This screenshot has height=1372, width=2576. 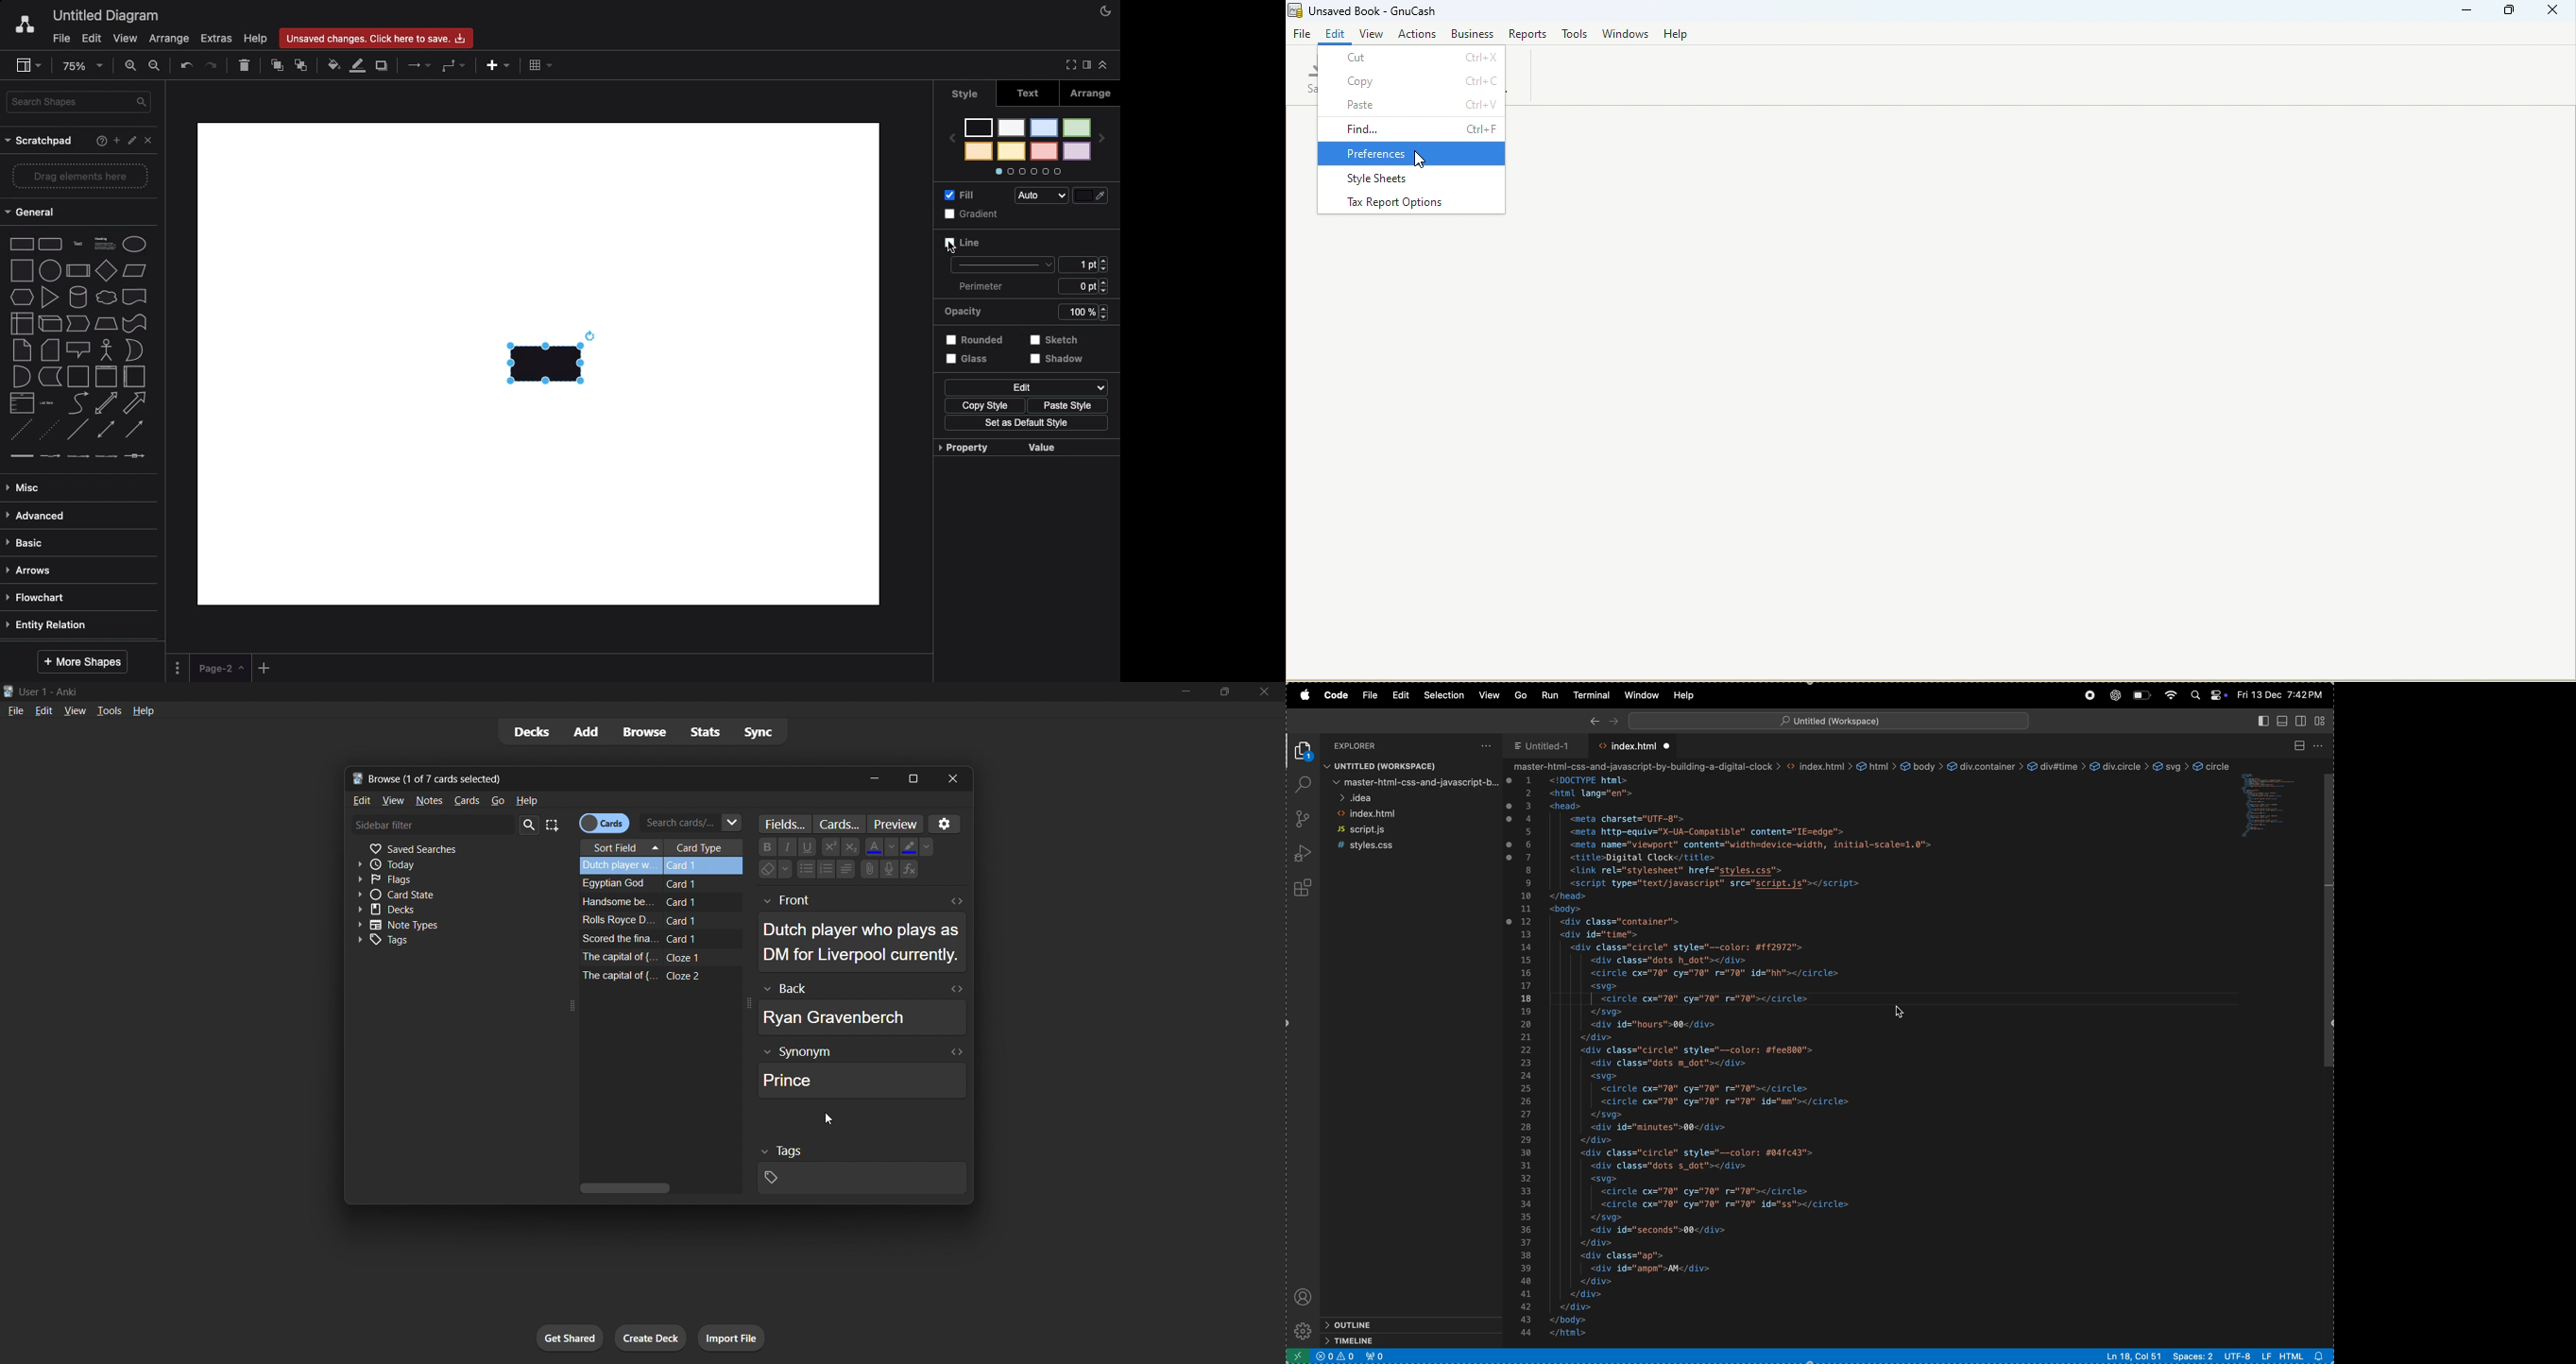 I want to click on minimize, so click(x=874, y=778).